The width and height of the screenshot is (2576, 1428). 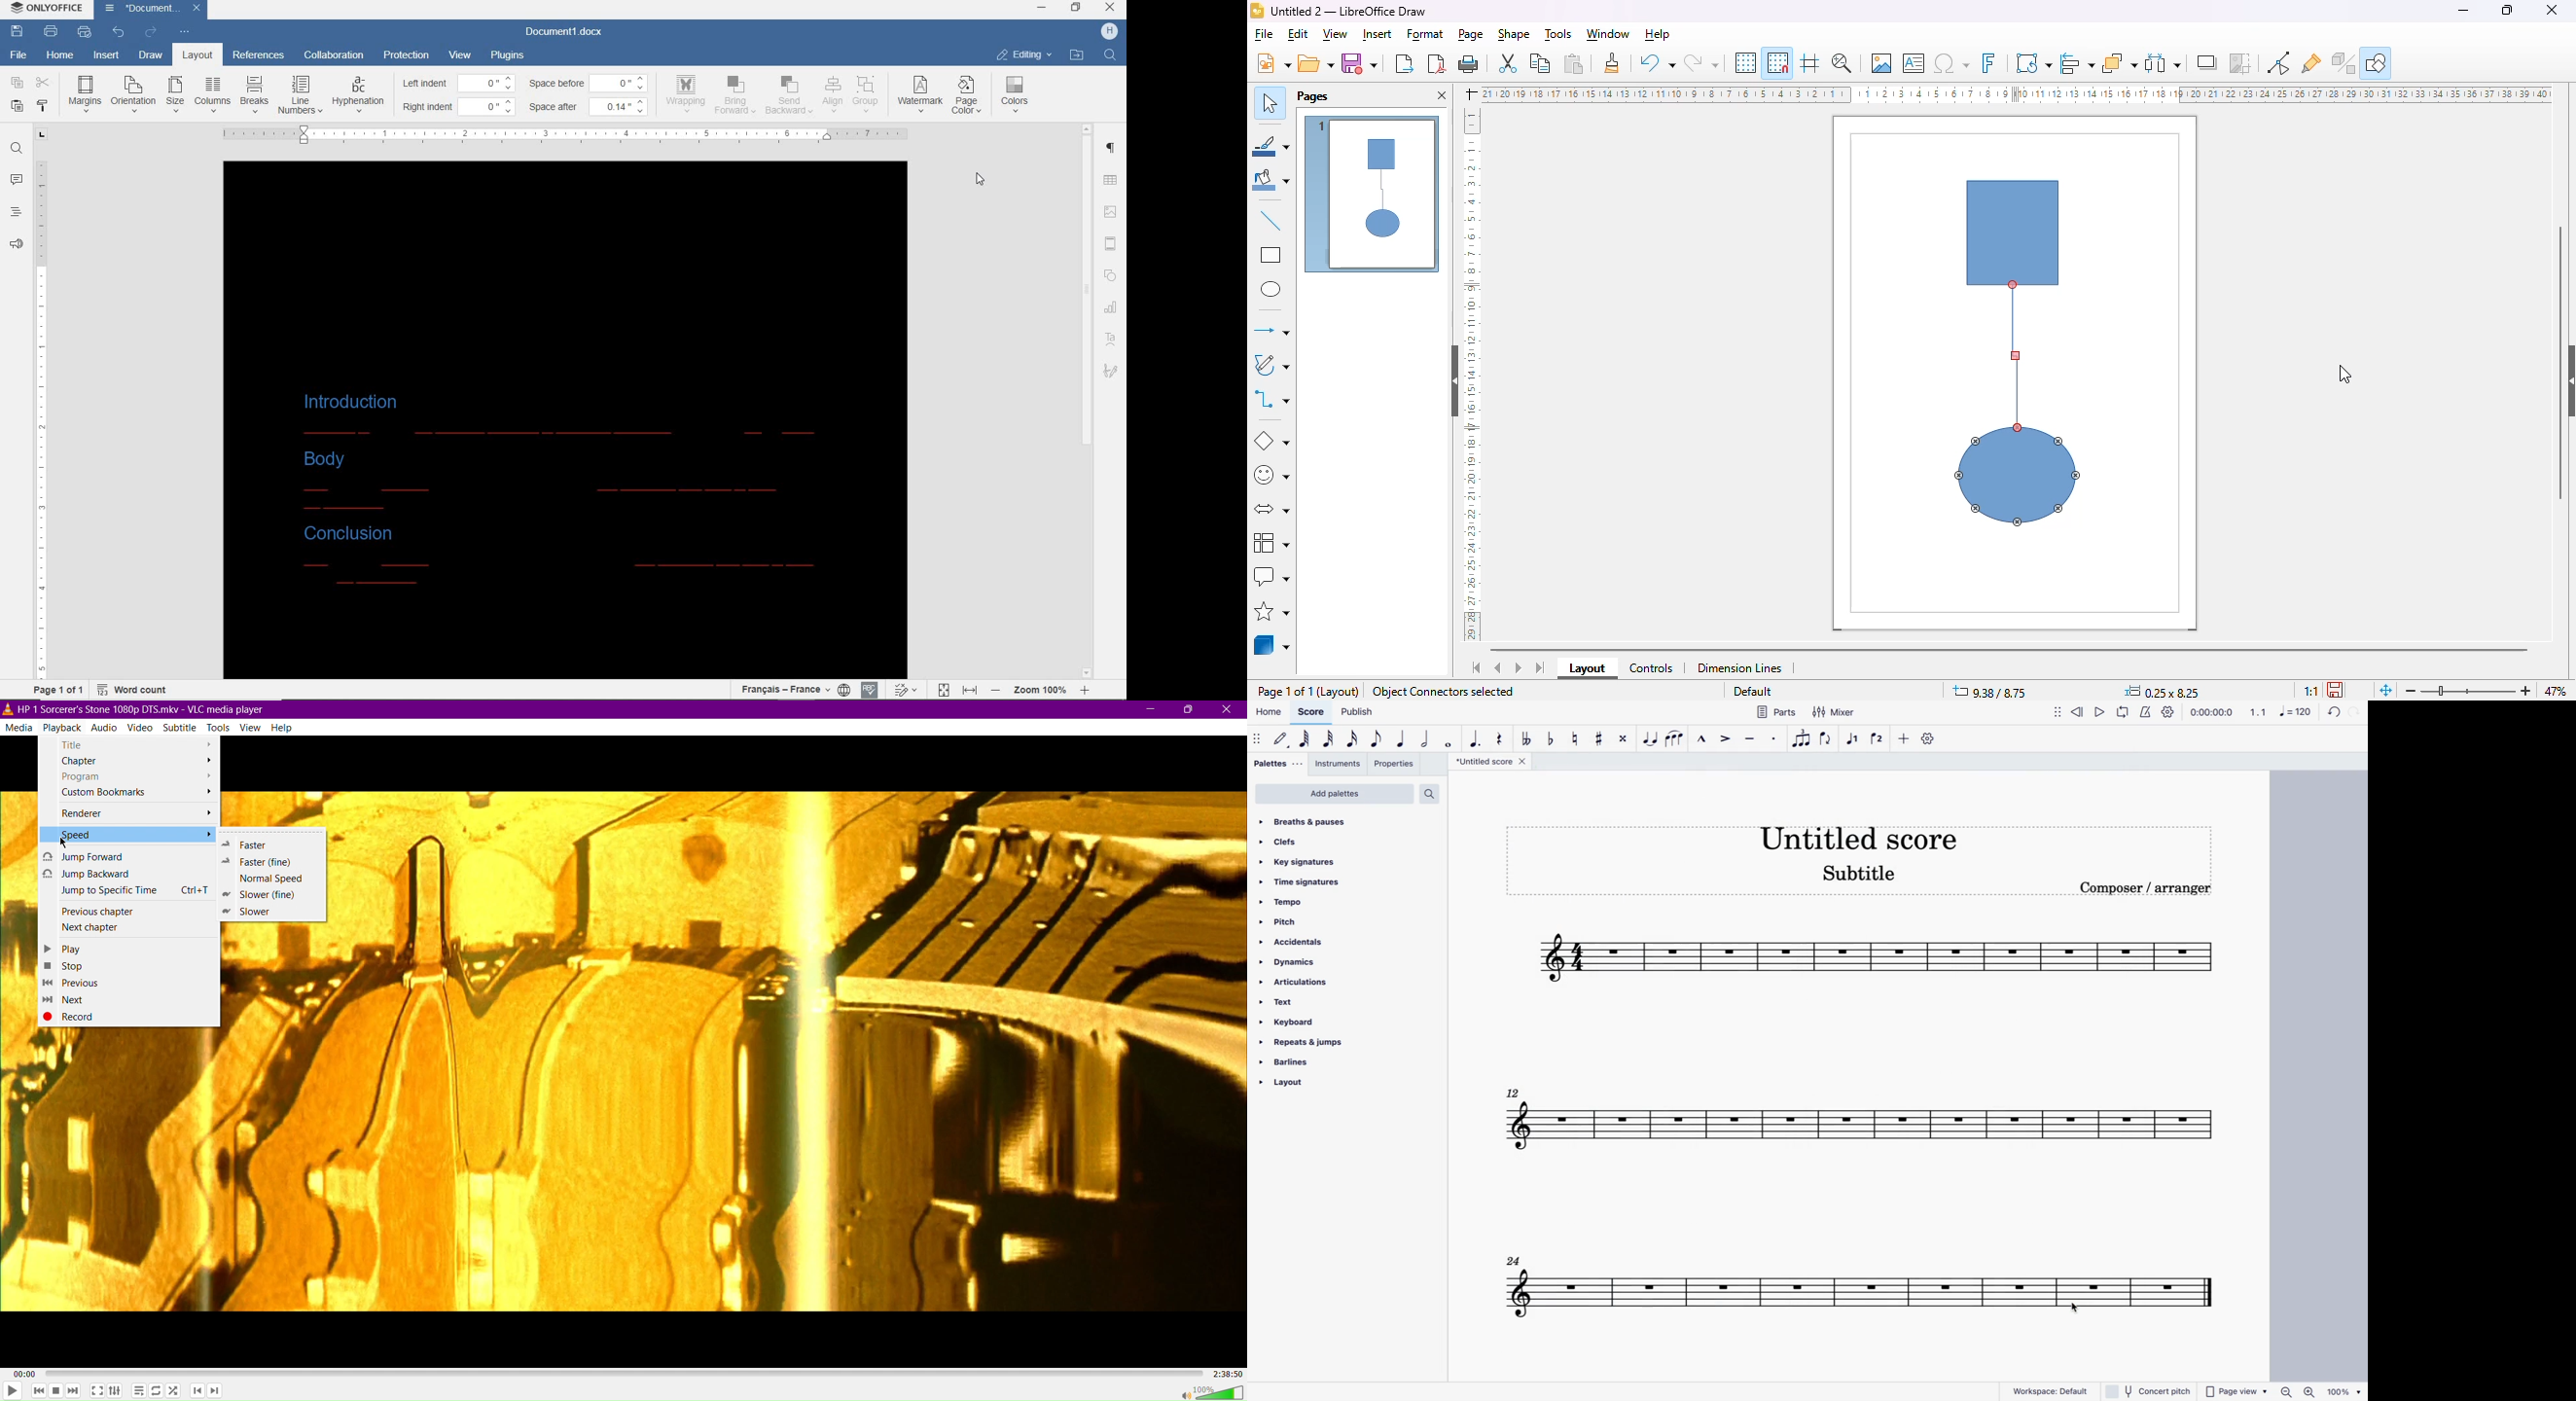 I want to click on format, so click(x=1426, y=34).